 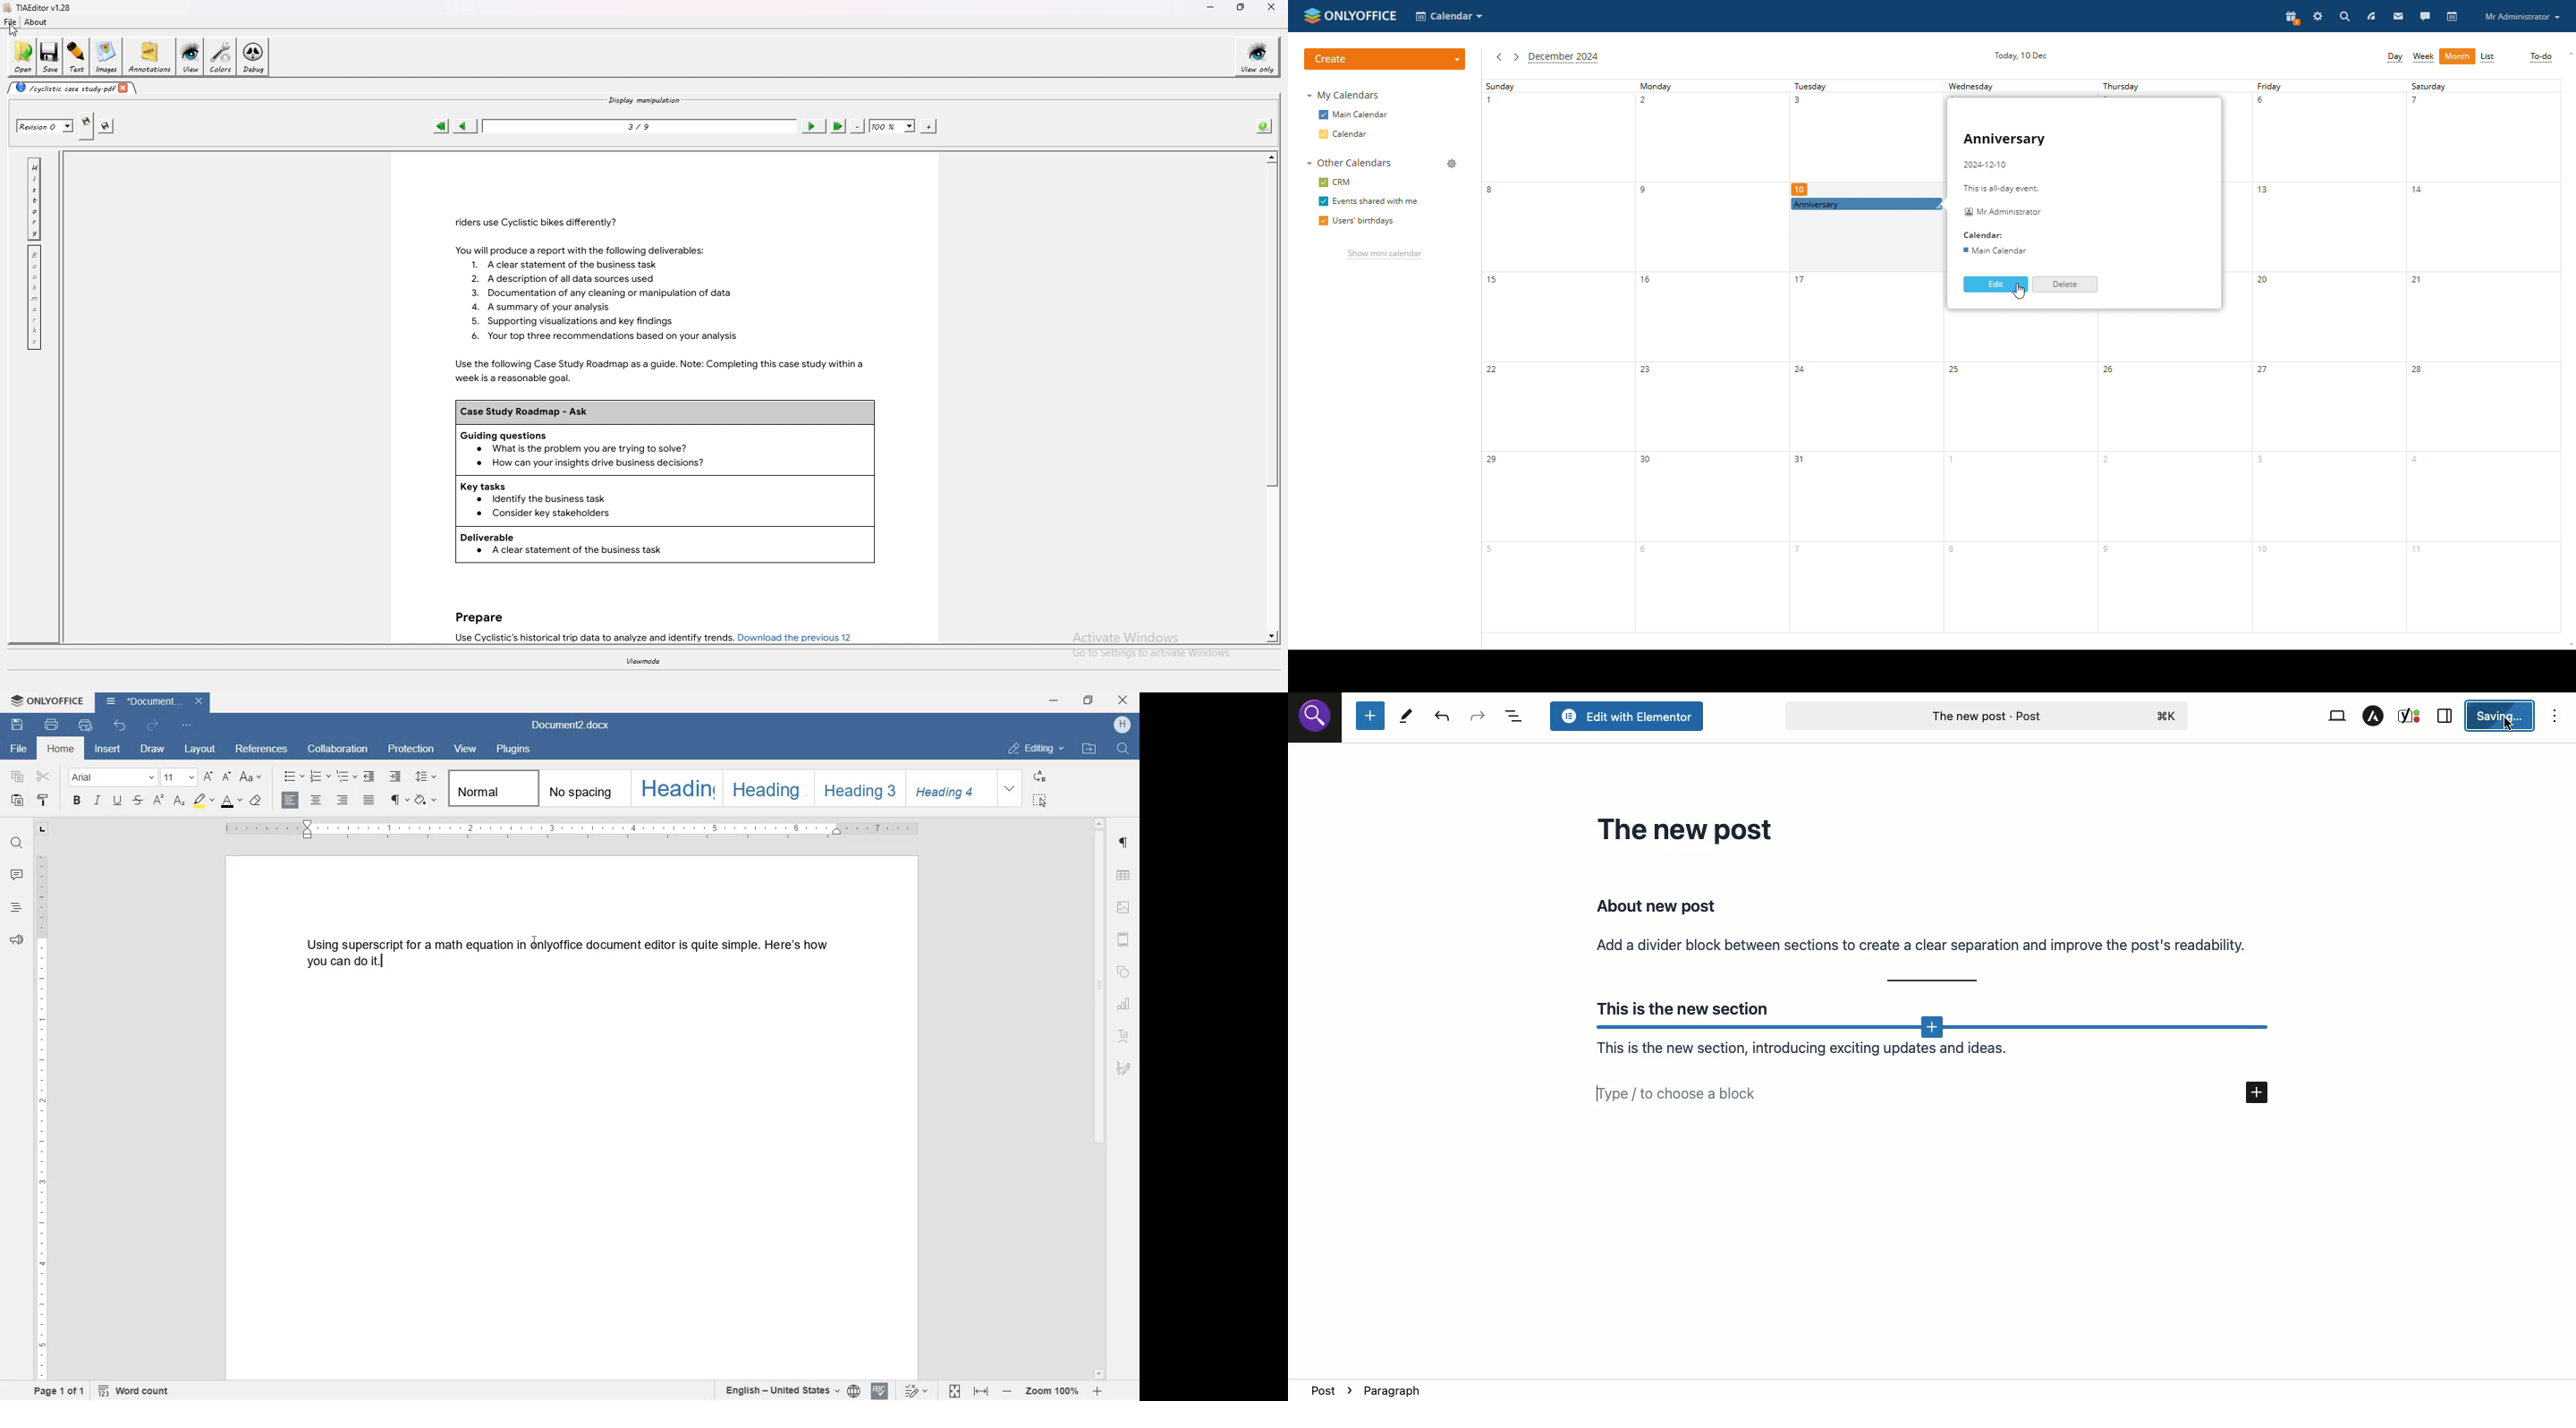 I want to click on header & footer, so click(x=1126, y=940).